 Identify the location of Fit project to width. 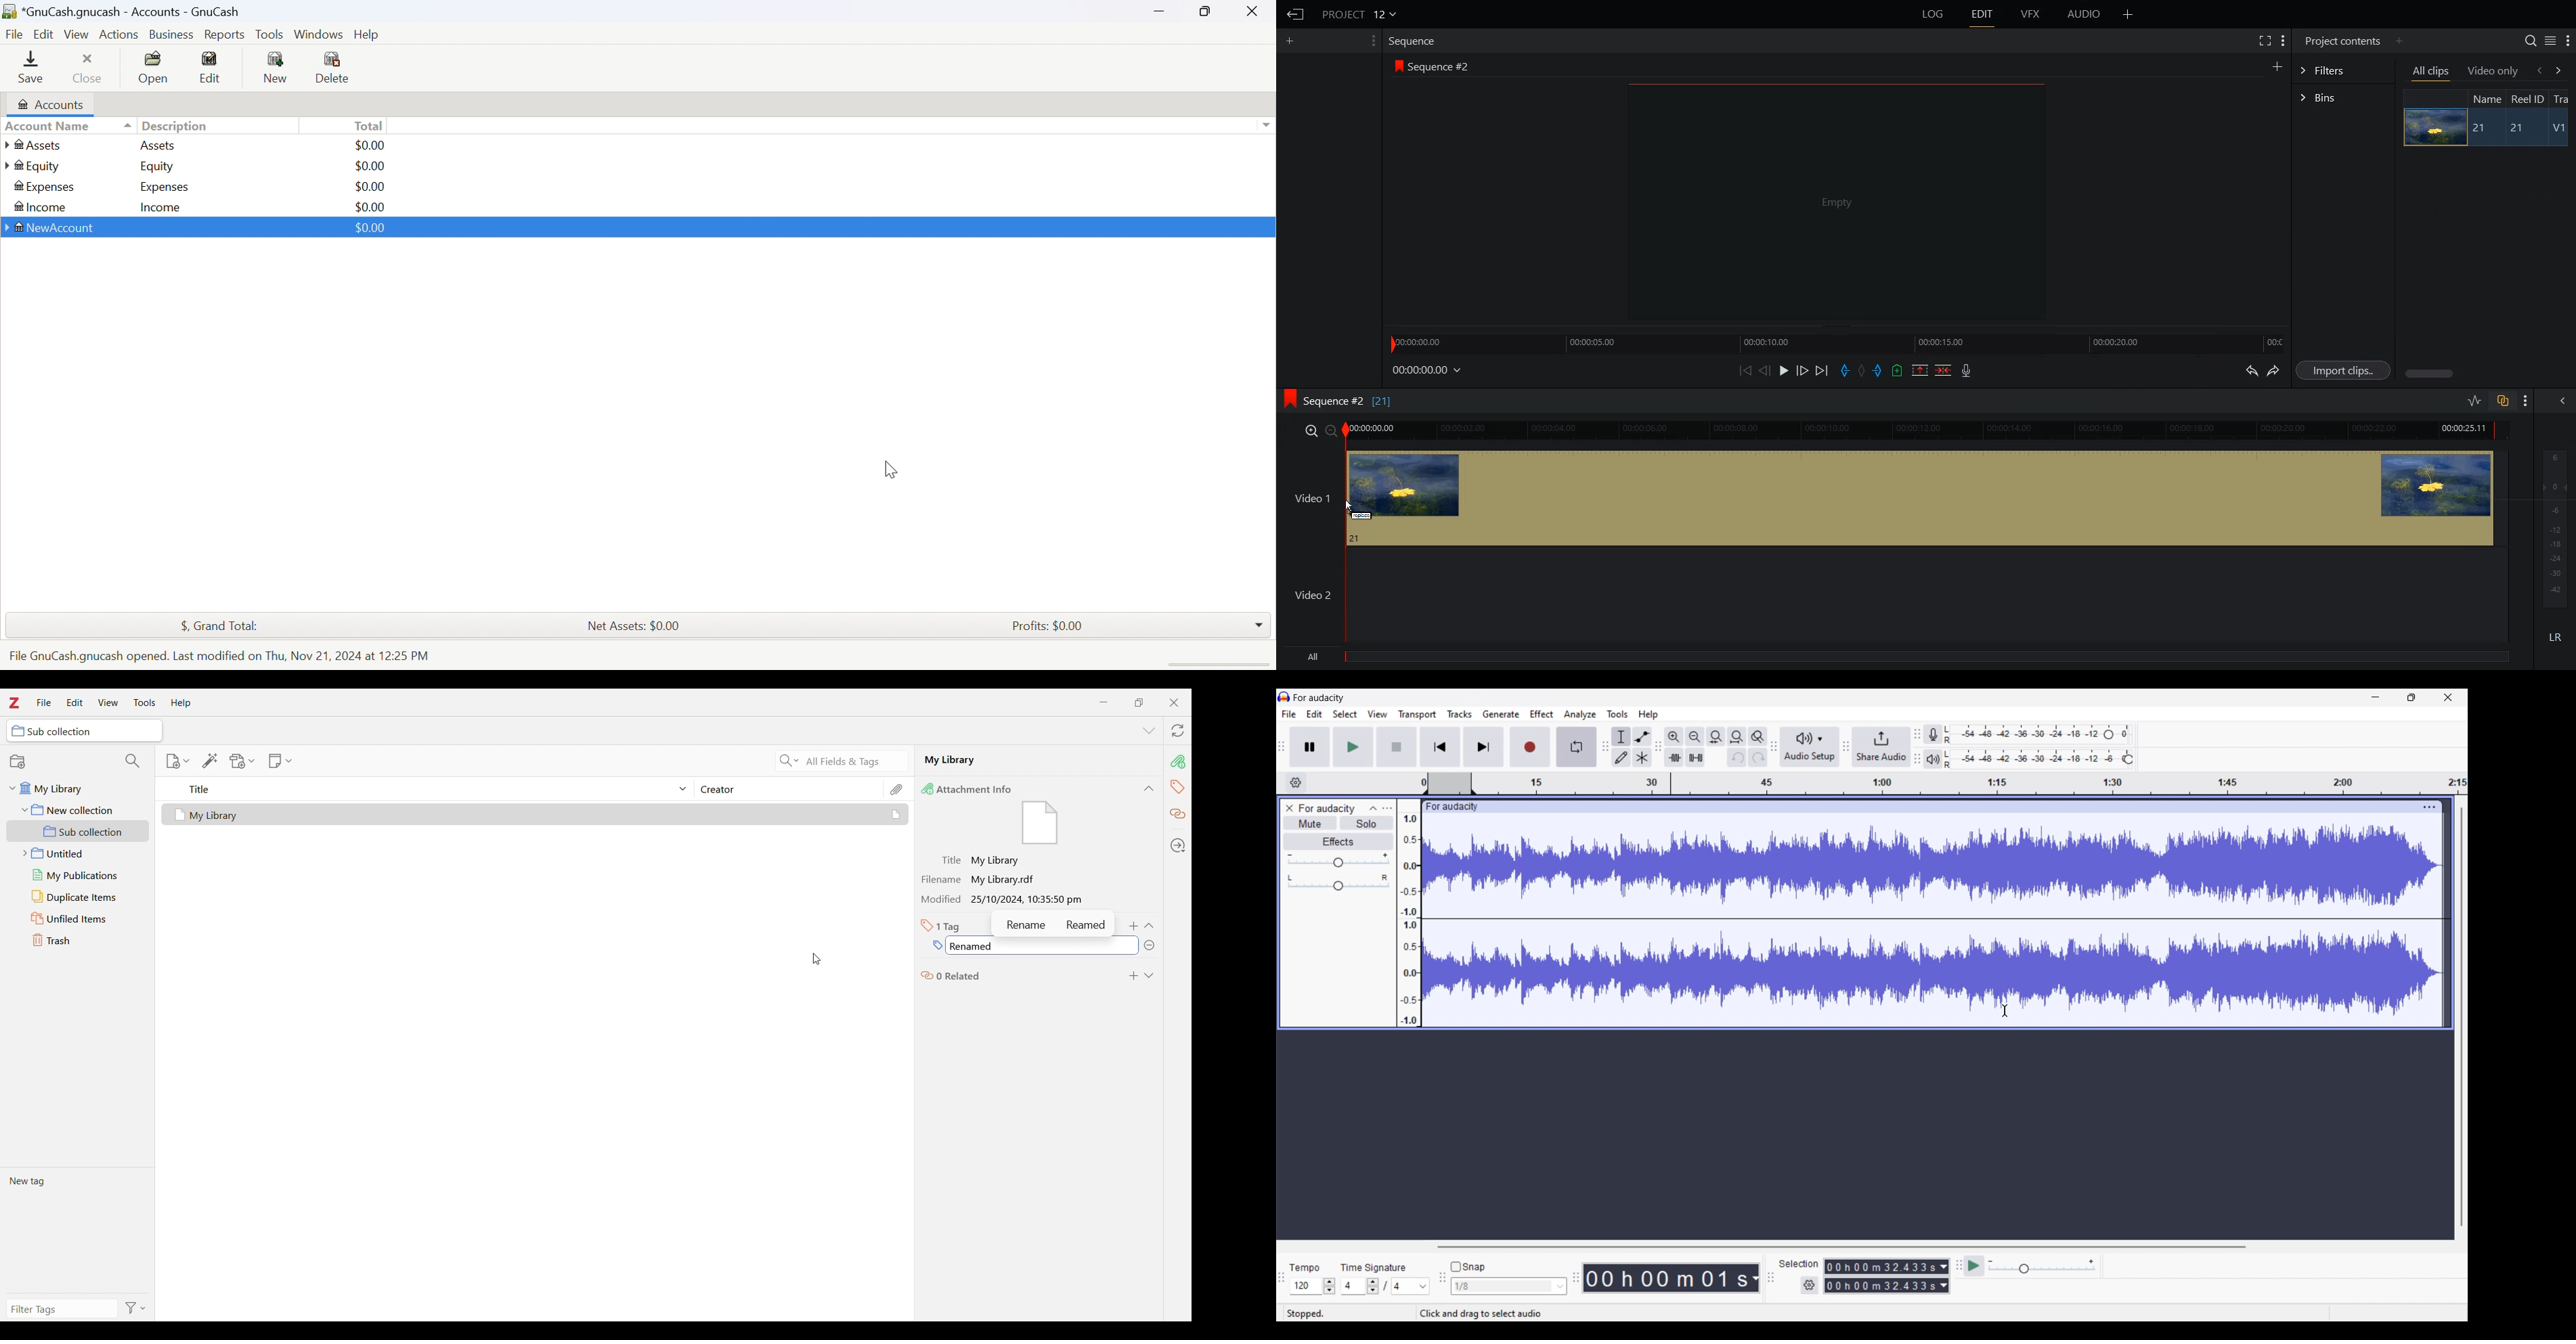
(1737, 737).